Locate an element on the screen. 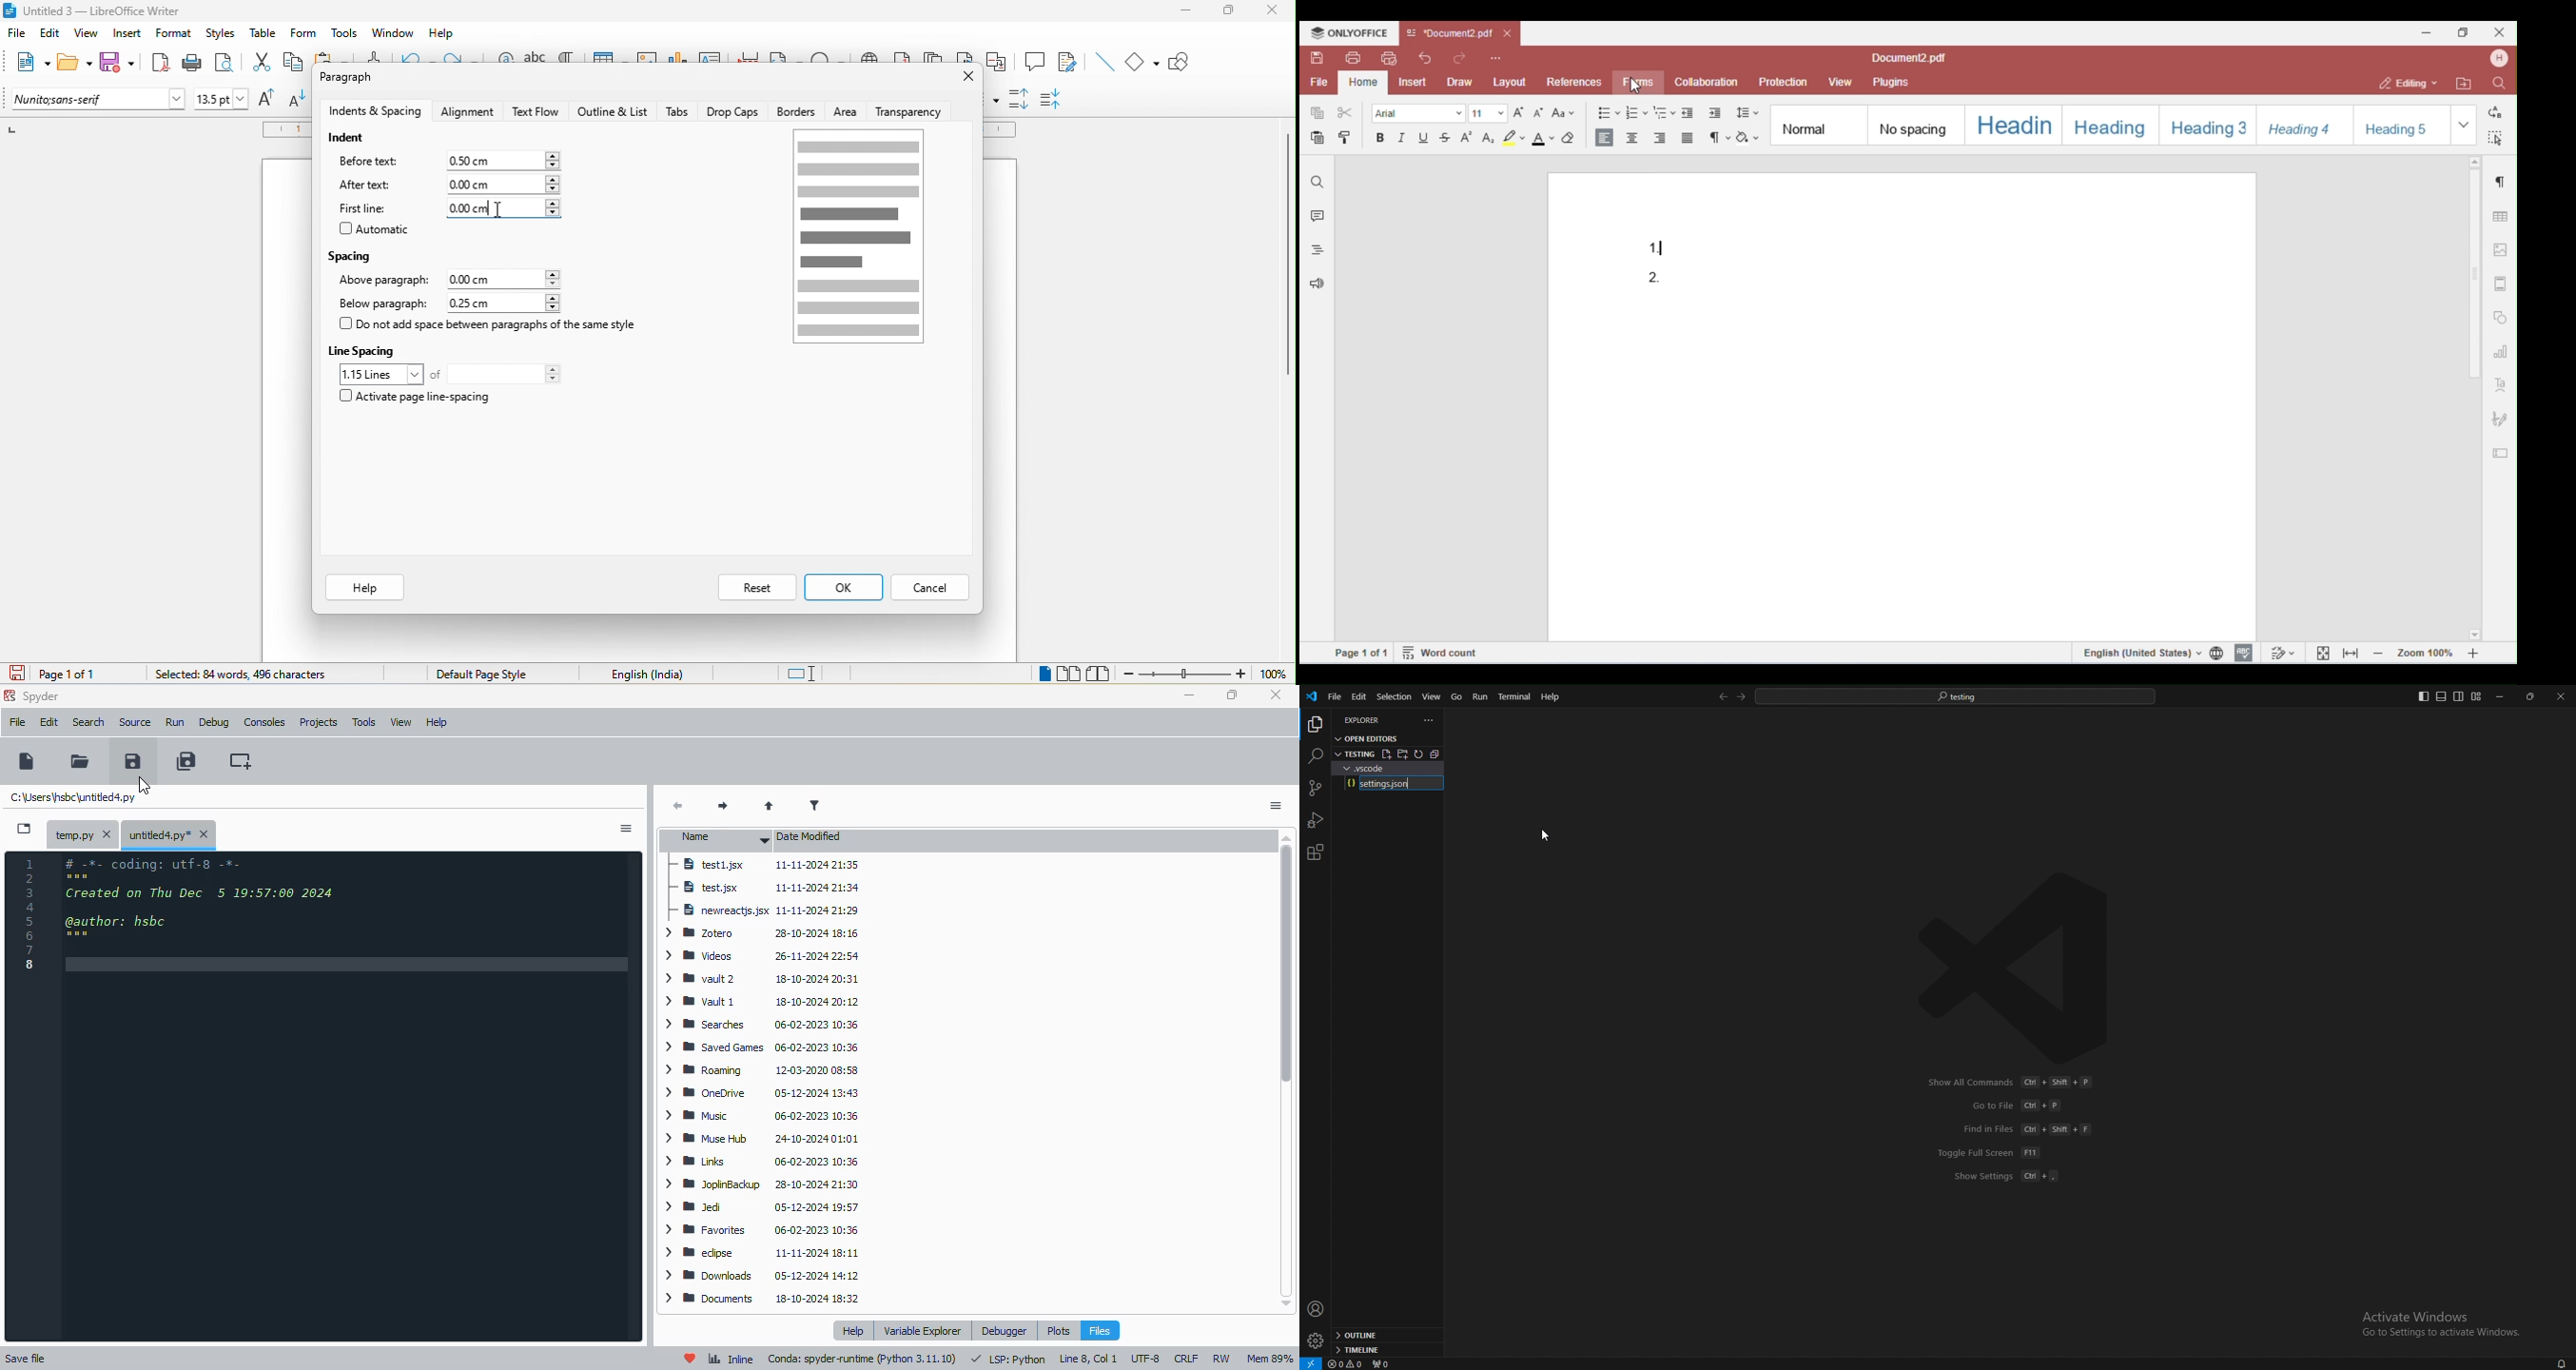 Image resolution: width=2576 pixels, height=1372 pixels. help is located at coordinates (363, 588).